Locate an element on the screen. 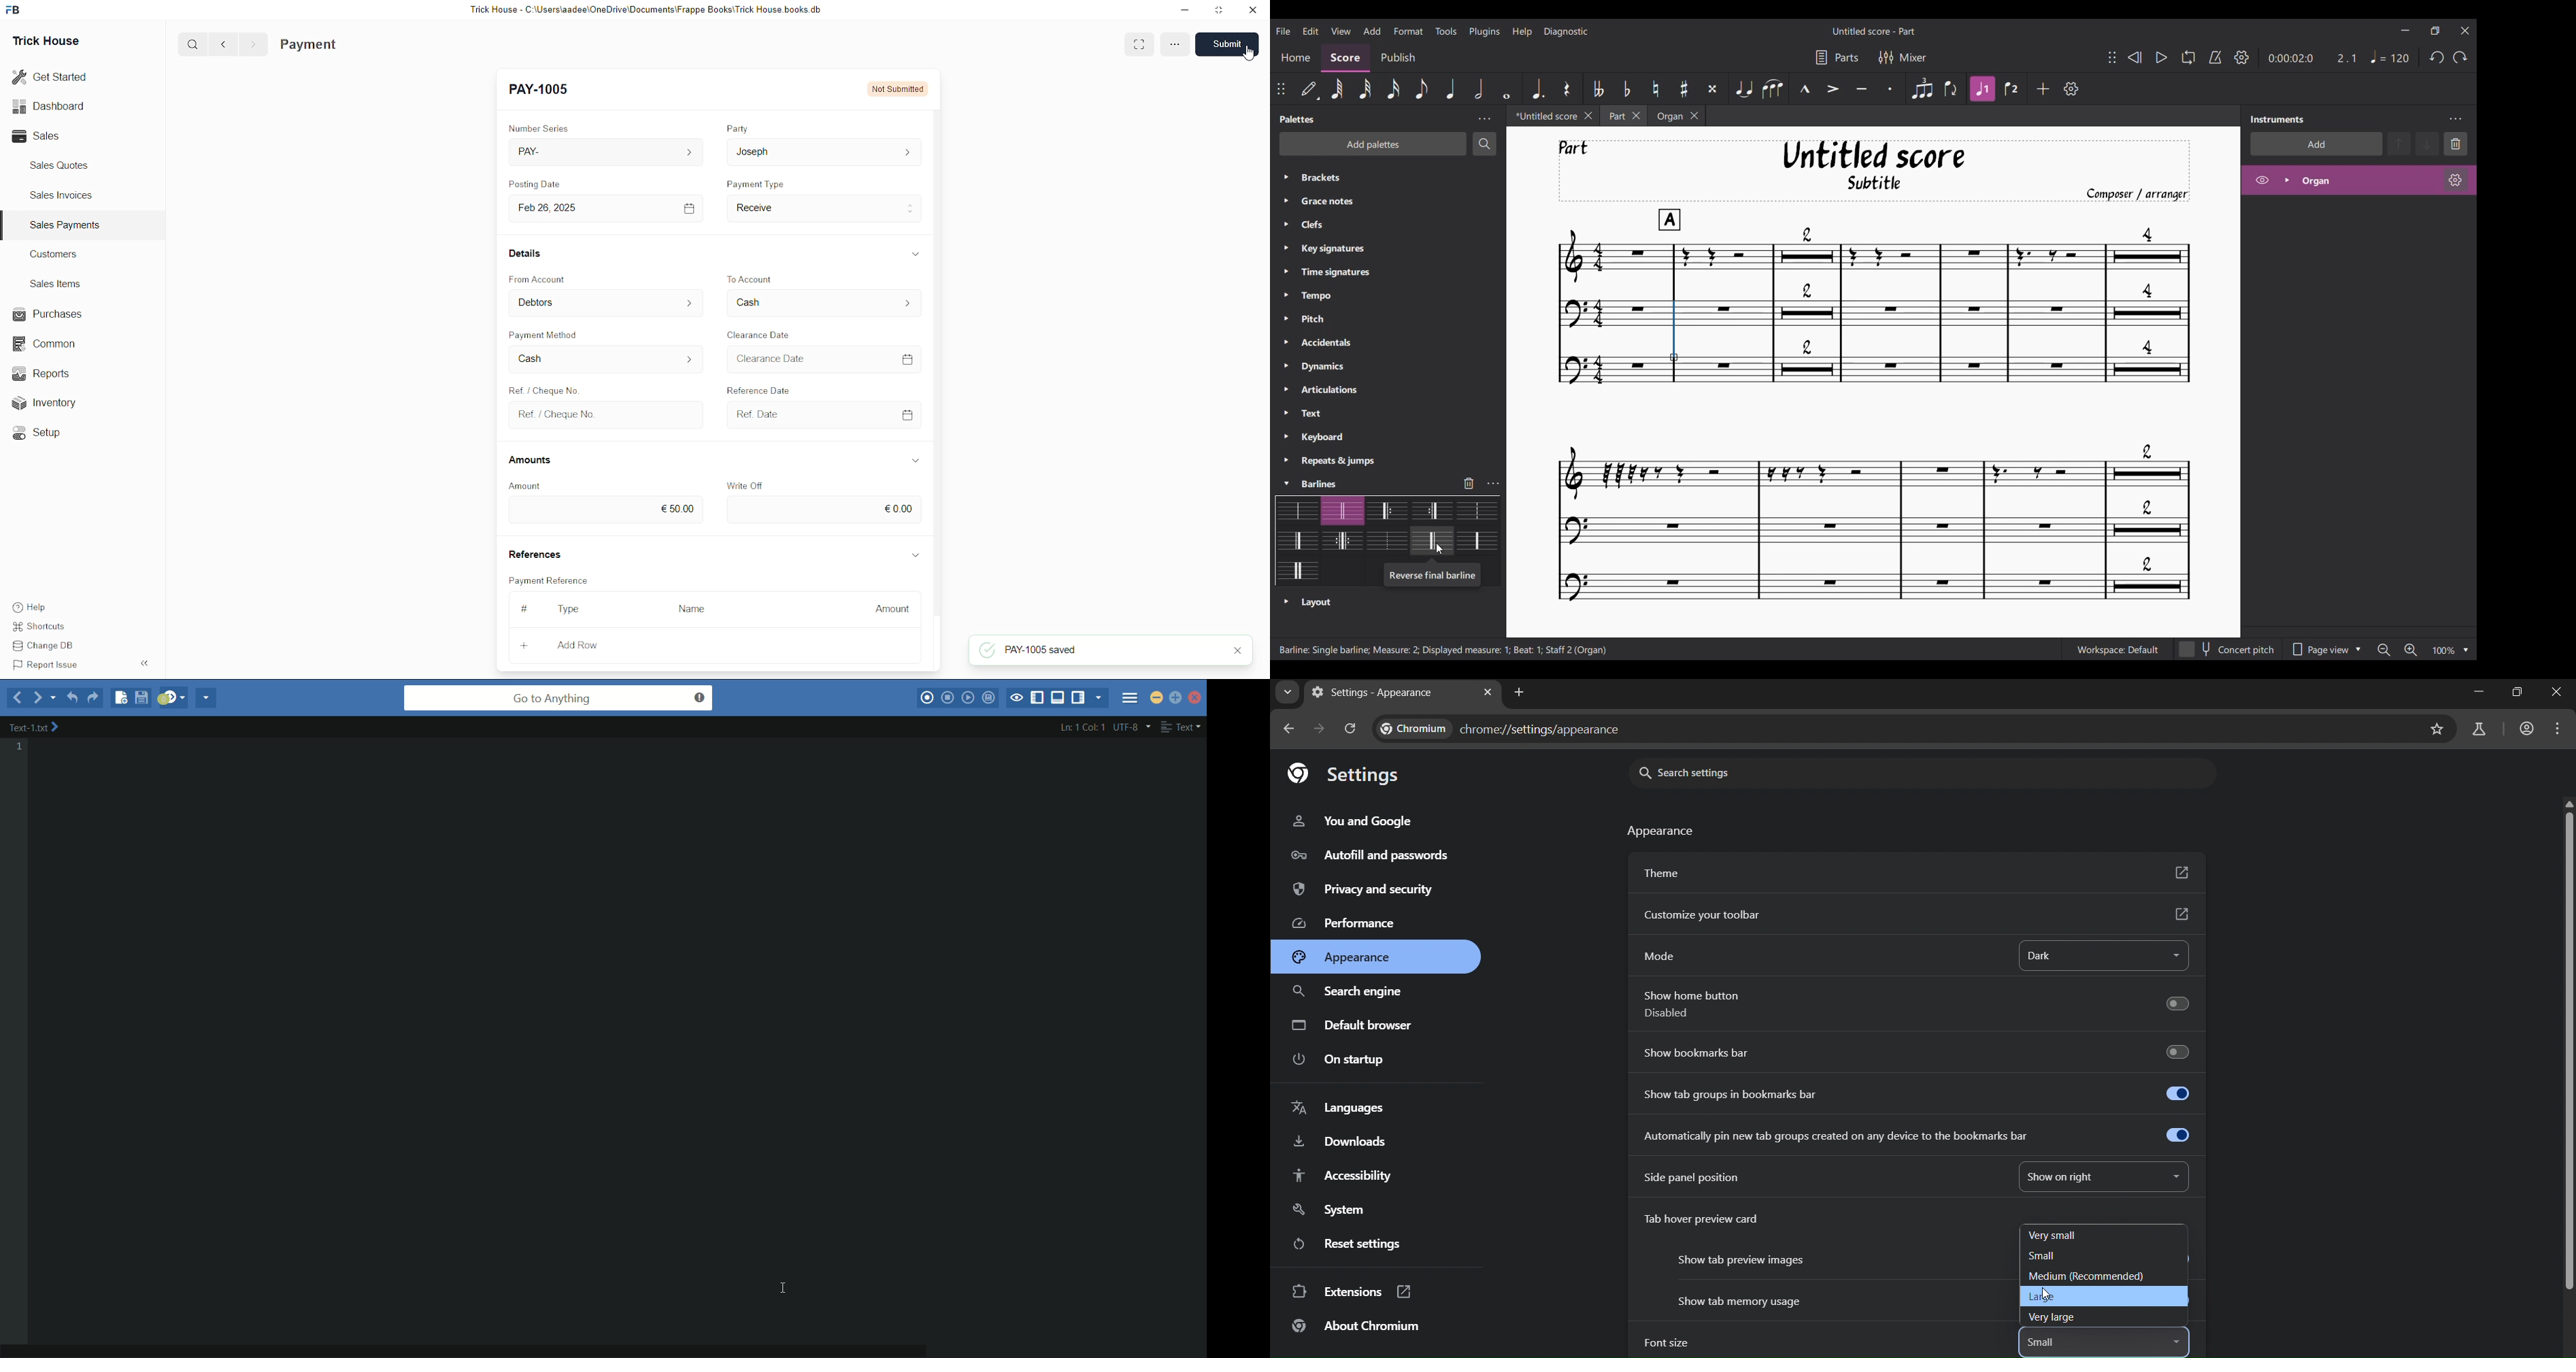  Ref. / Cheque No. is located at coordinates (543, 388).